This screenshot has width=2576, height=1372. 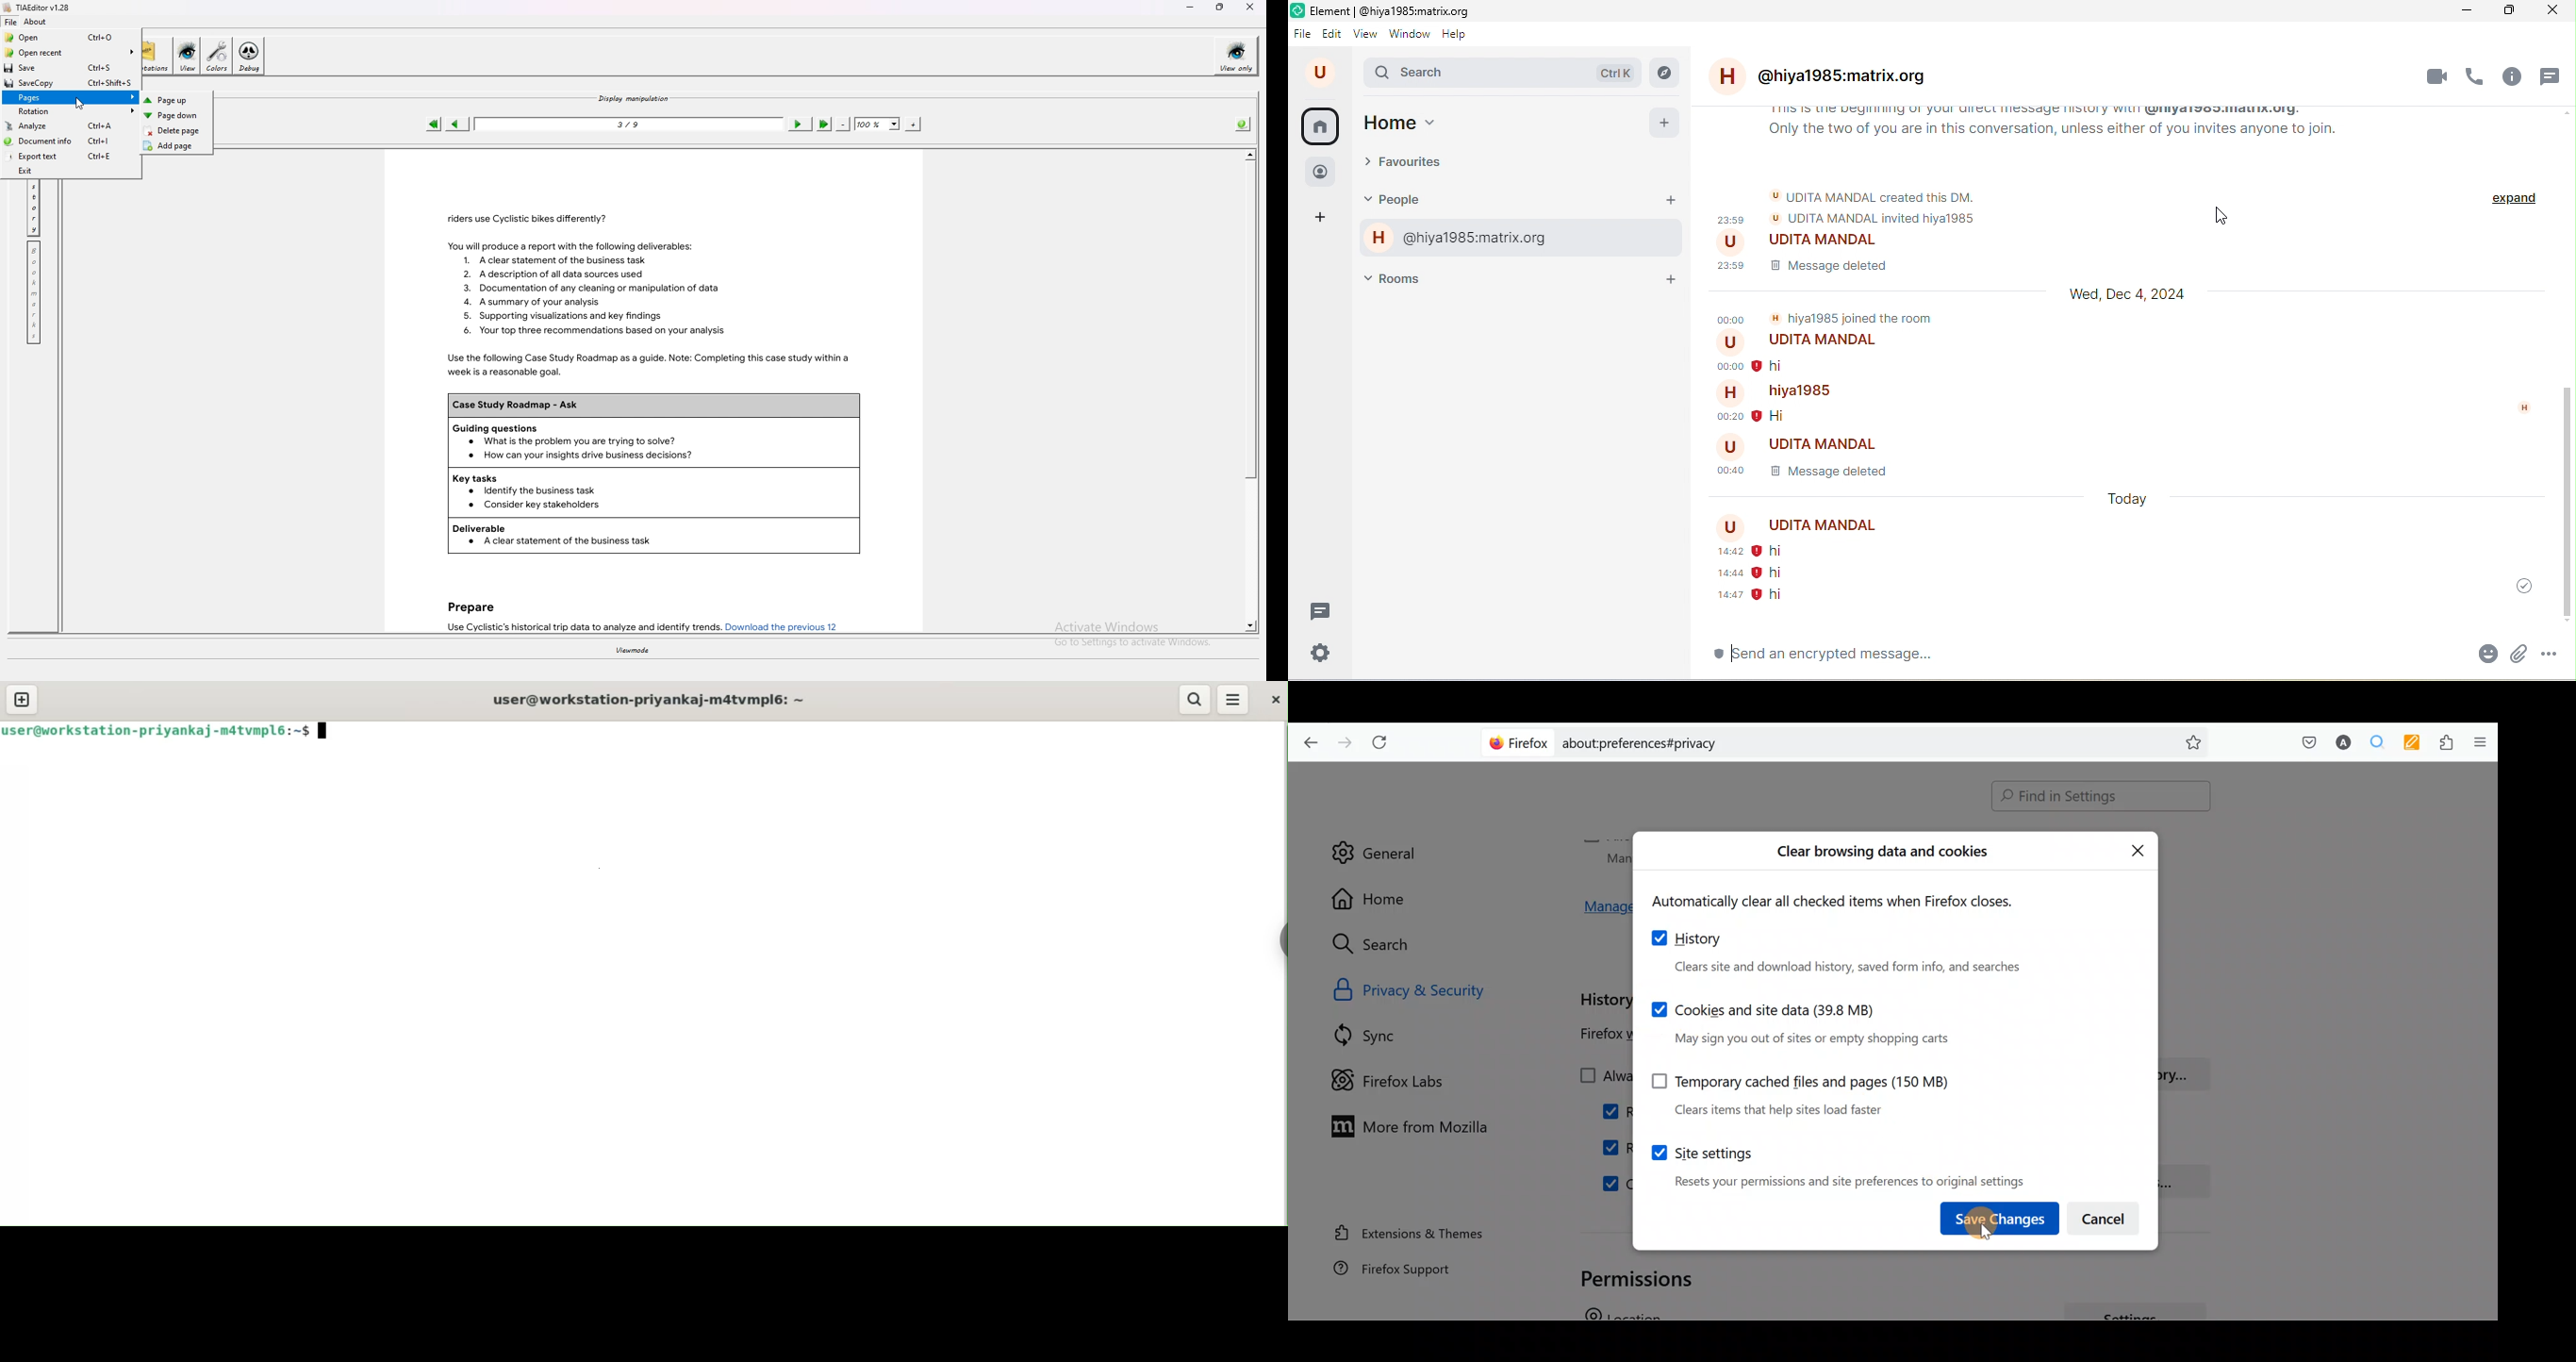 What do you see at coordinates (1808, 526) in the screenshot?
I see `udita mandal` at bounding box center [1808, 526].